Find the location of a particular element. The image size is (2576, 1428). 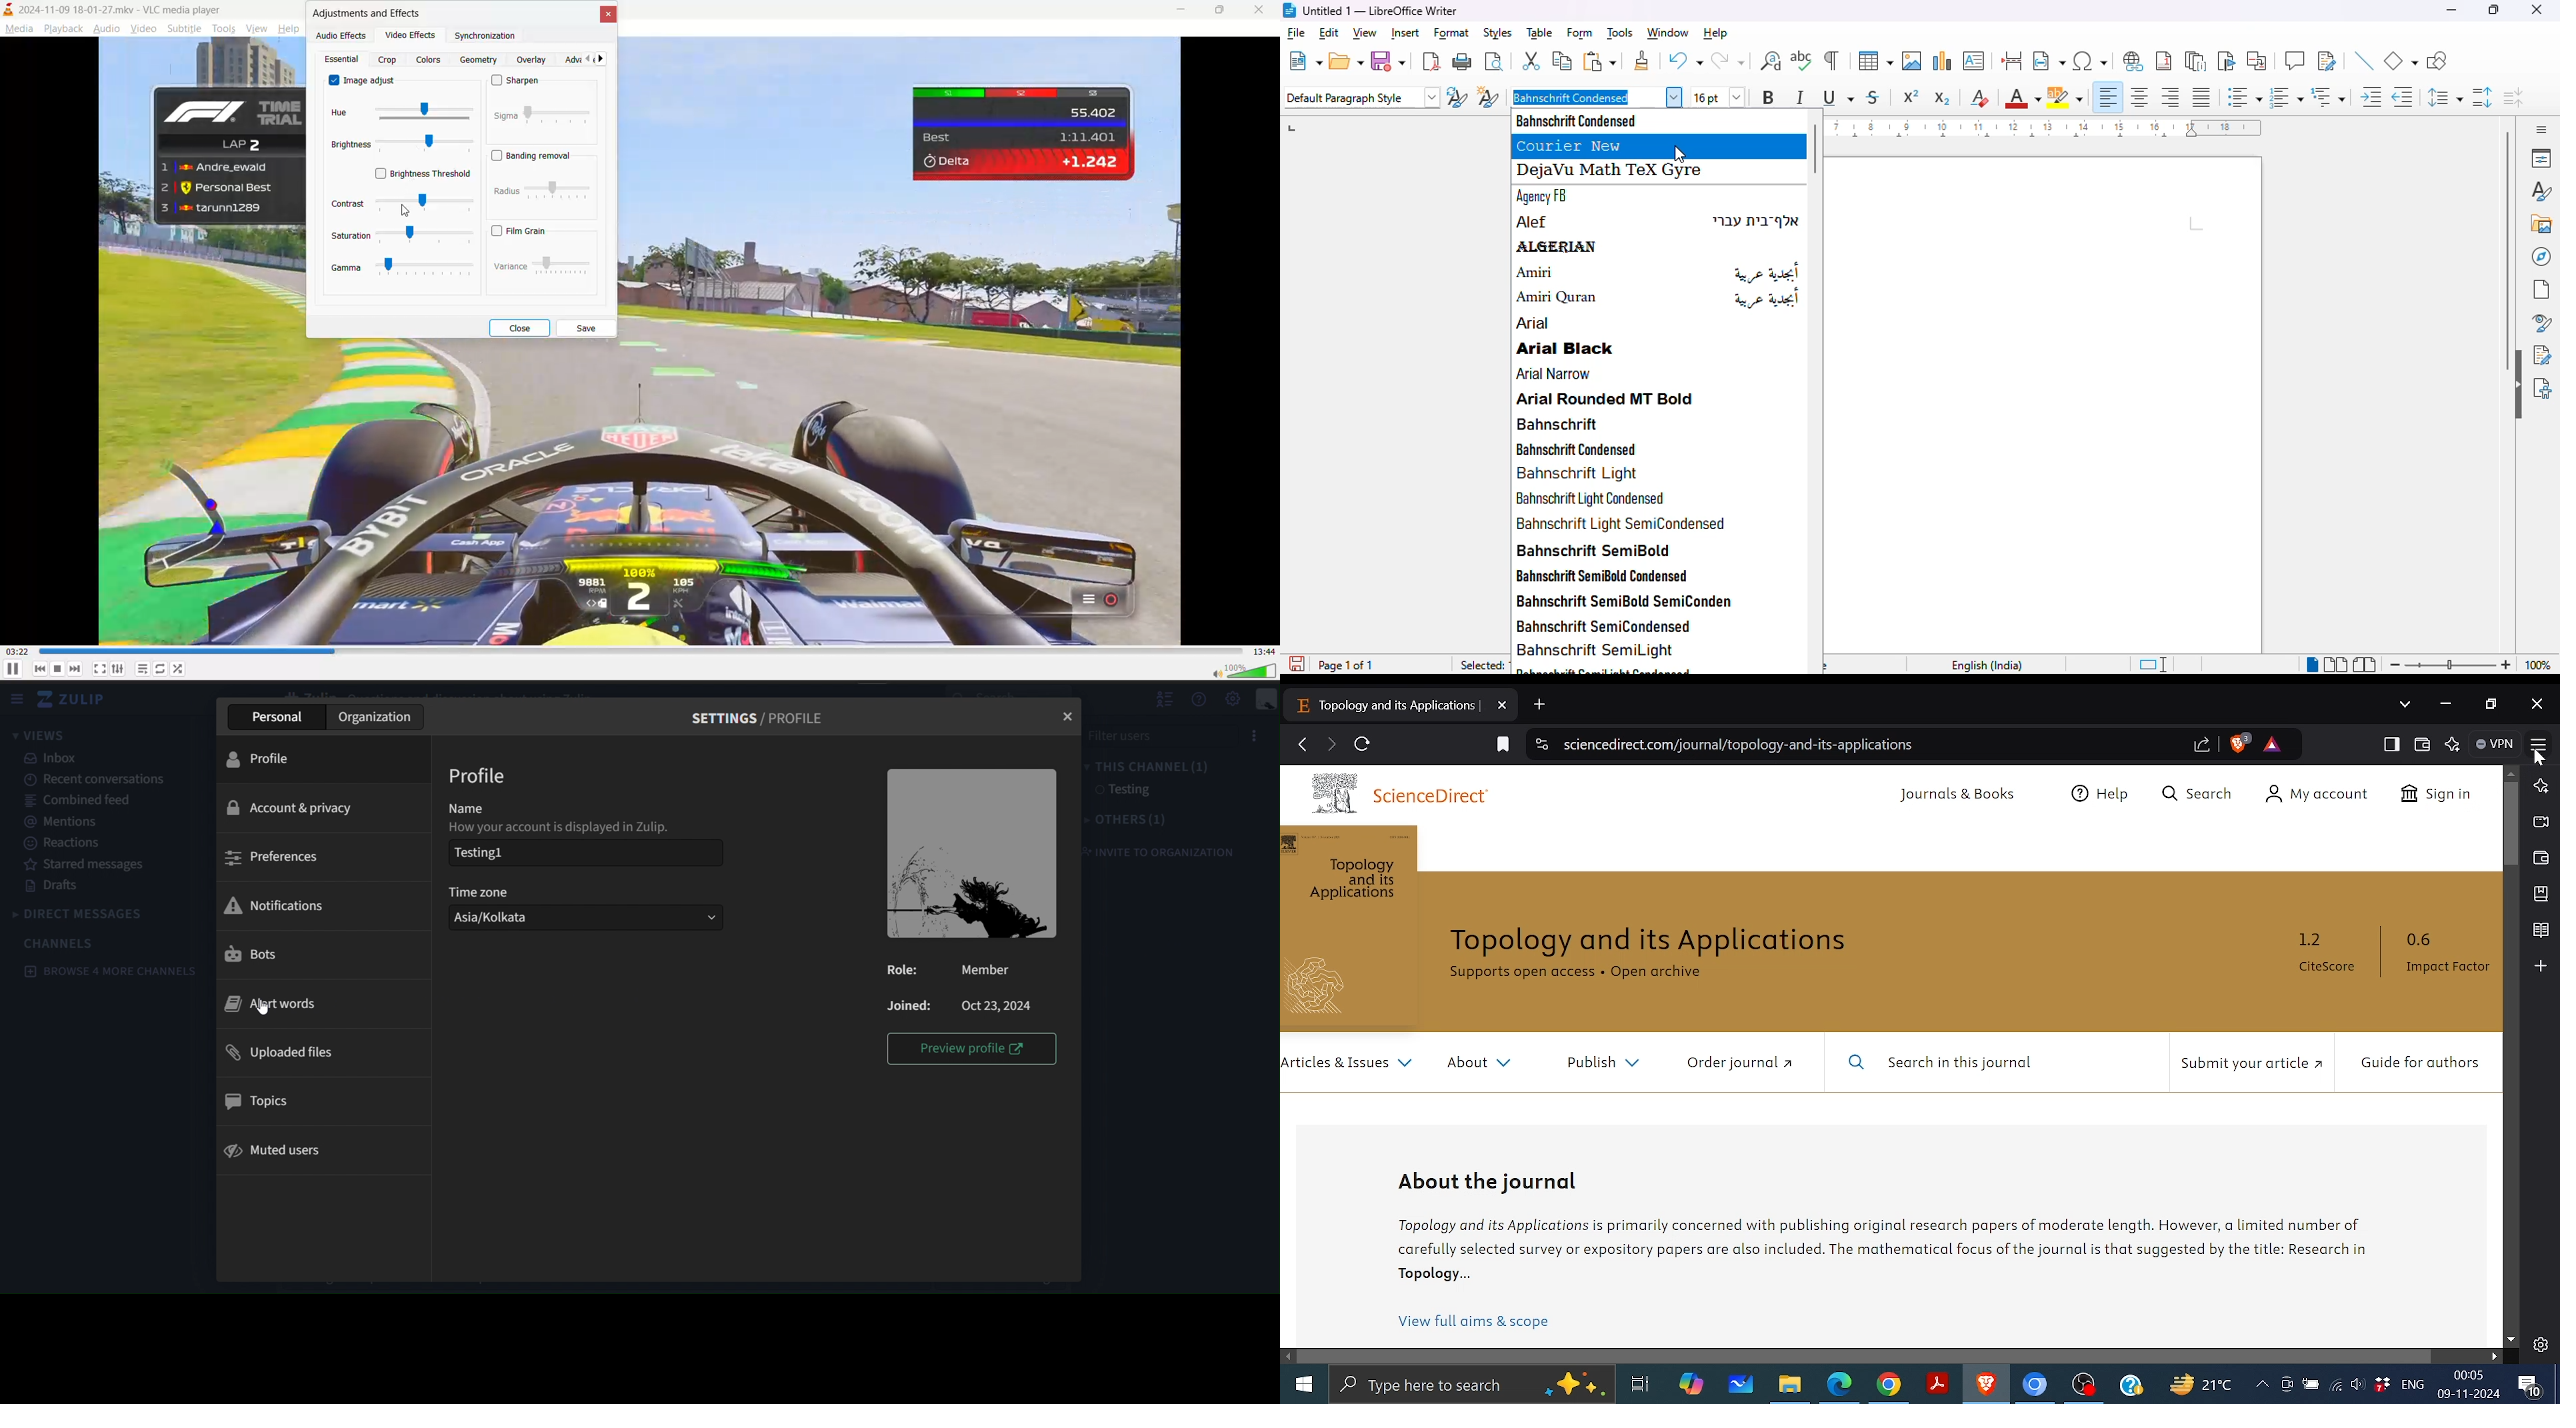

accessibility check is located at coordinates (2542, 387).